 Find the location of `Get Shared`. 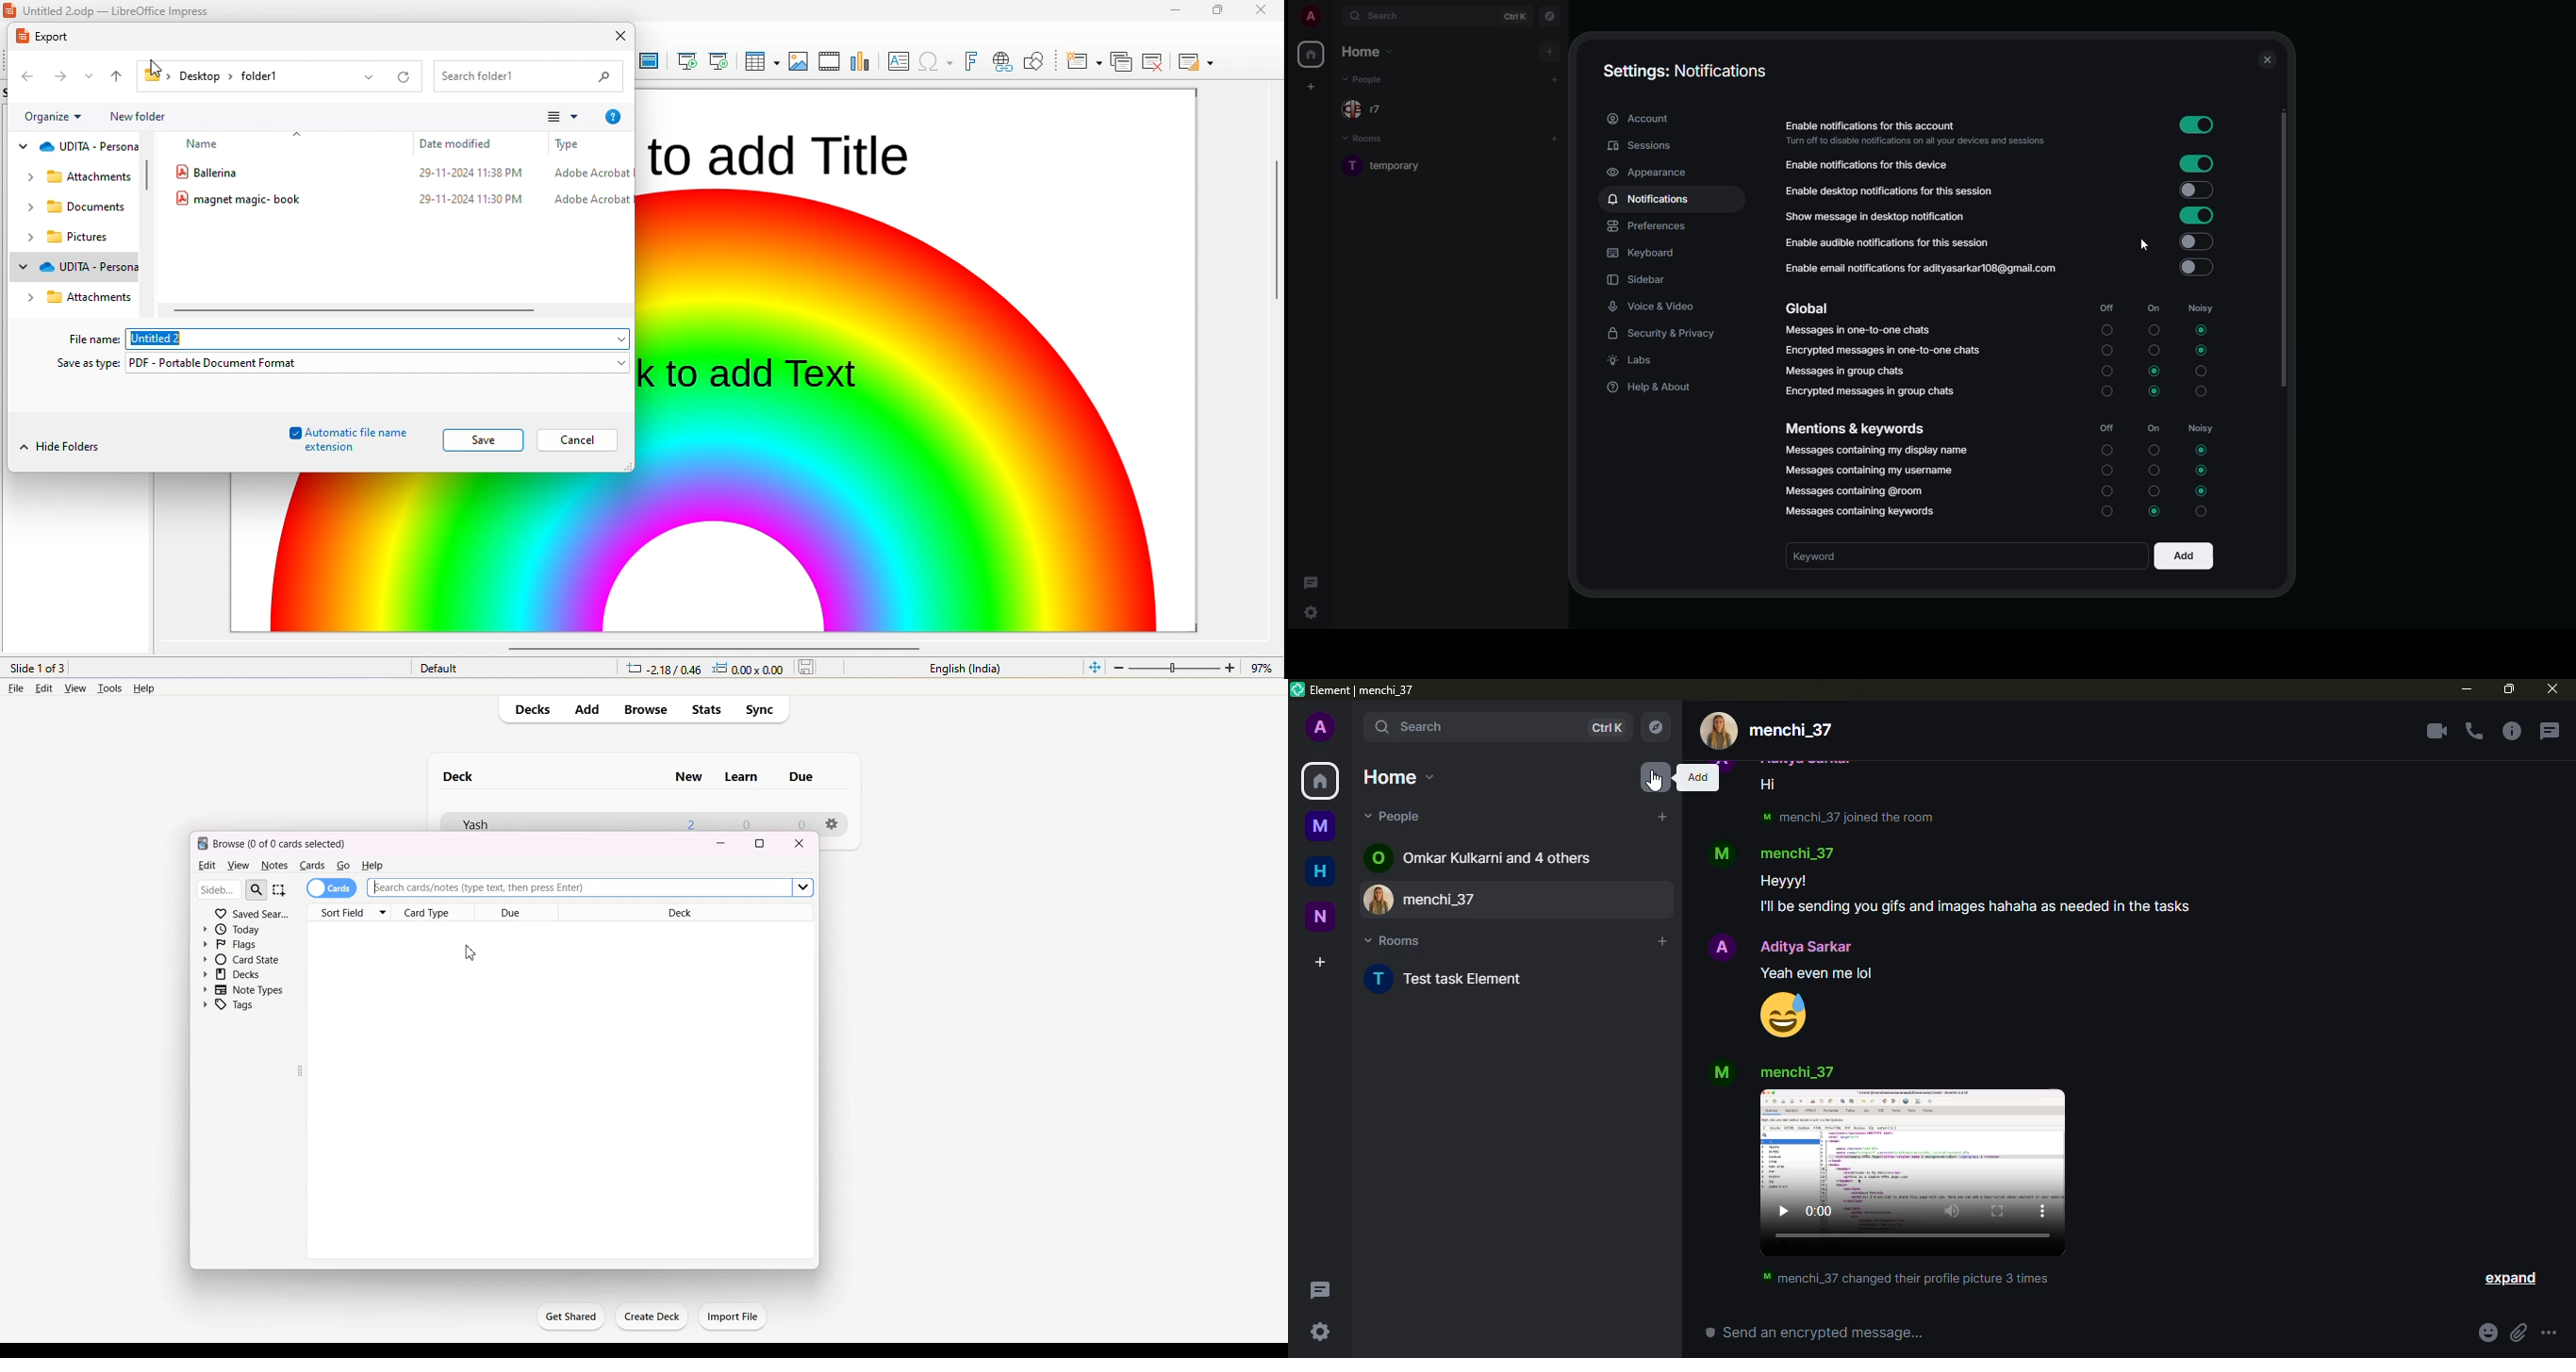

Get Shared is located at coordinates (570, 1316).